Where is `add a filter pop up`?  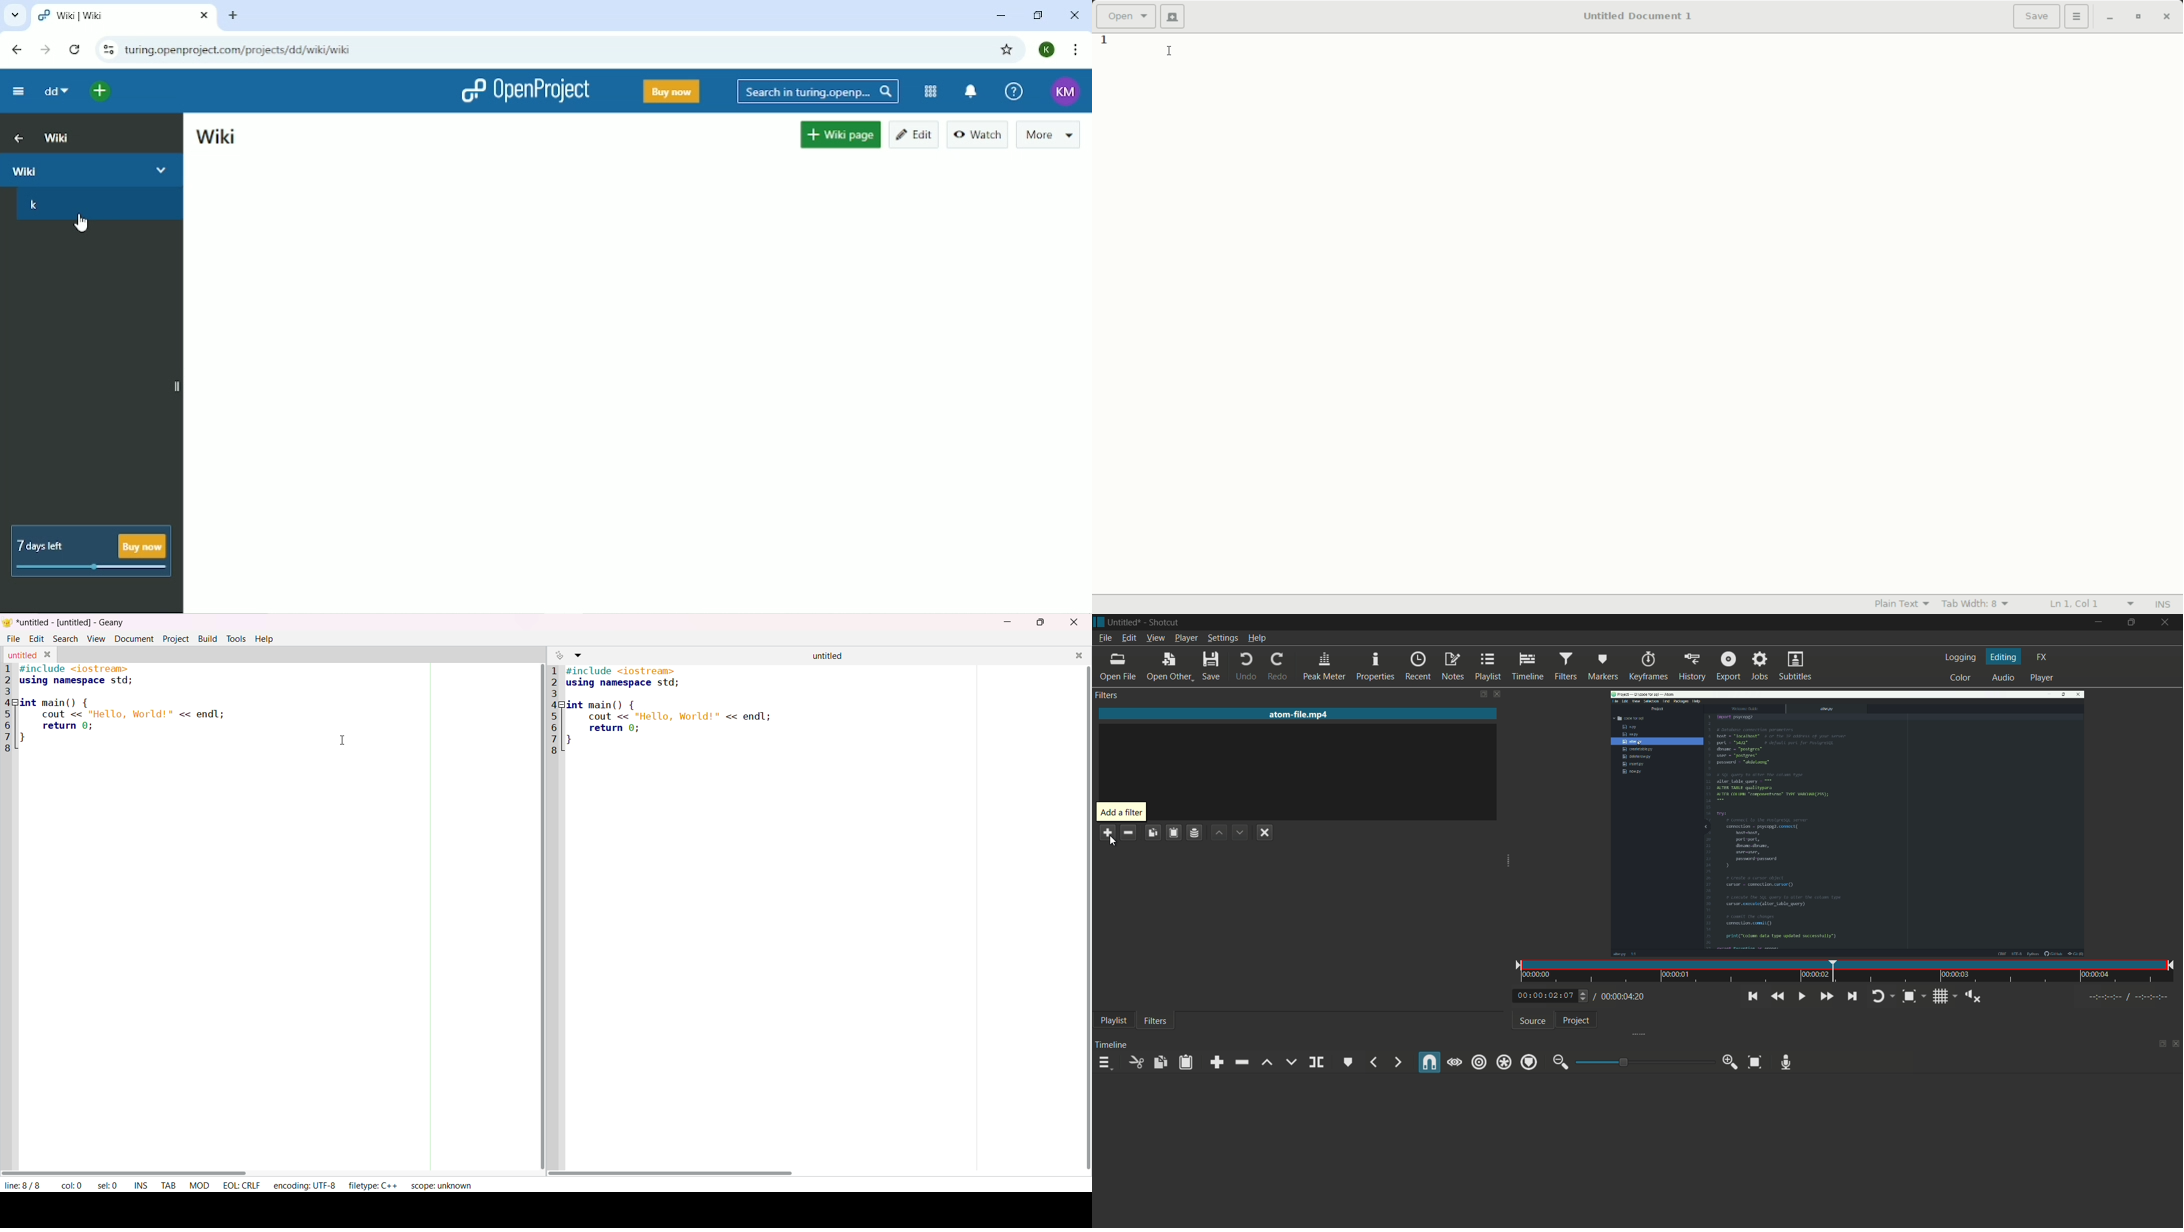
add a filter pop up is located at coordinates (1122, 811).